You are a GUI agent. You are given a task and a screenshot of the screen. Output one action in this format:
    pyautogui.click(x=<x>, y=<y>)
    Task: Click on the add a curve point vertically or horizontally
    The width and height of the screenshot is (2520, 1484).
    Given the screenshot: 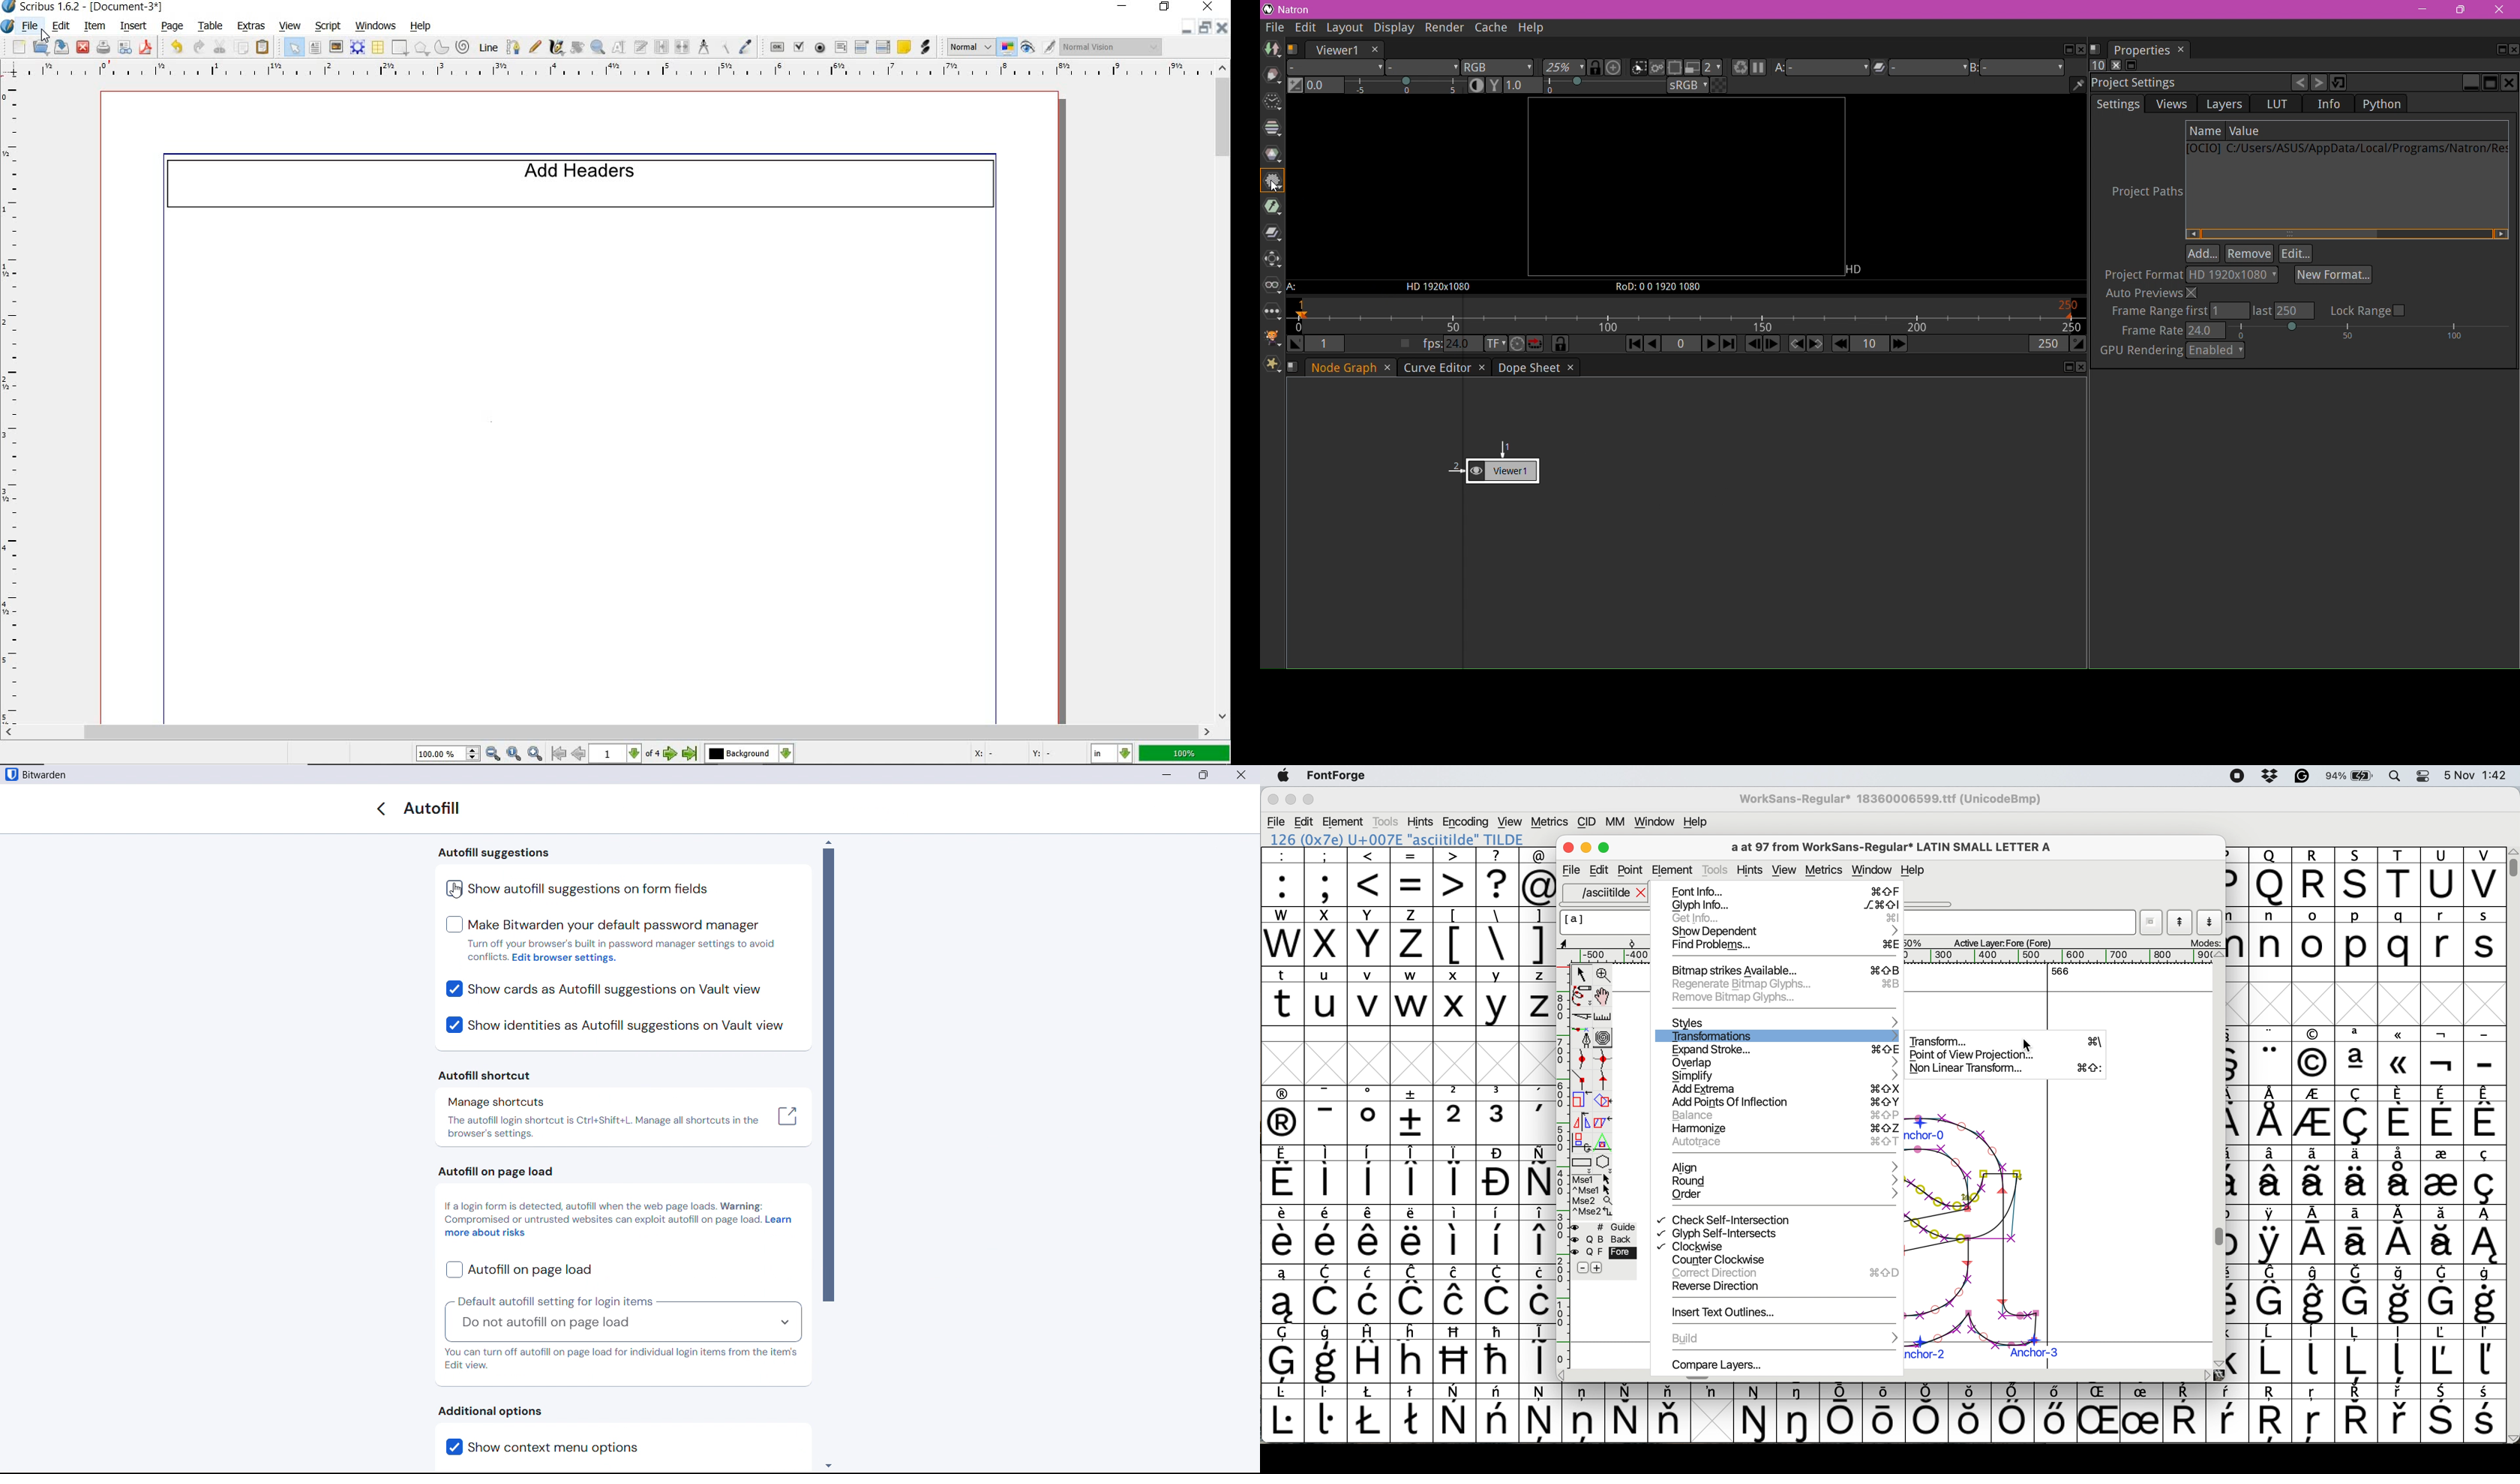 What is the action you would take?
    pyautogui.click(x=1606, y=1059)
    